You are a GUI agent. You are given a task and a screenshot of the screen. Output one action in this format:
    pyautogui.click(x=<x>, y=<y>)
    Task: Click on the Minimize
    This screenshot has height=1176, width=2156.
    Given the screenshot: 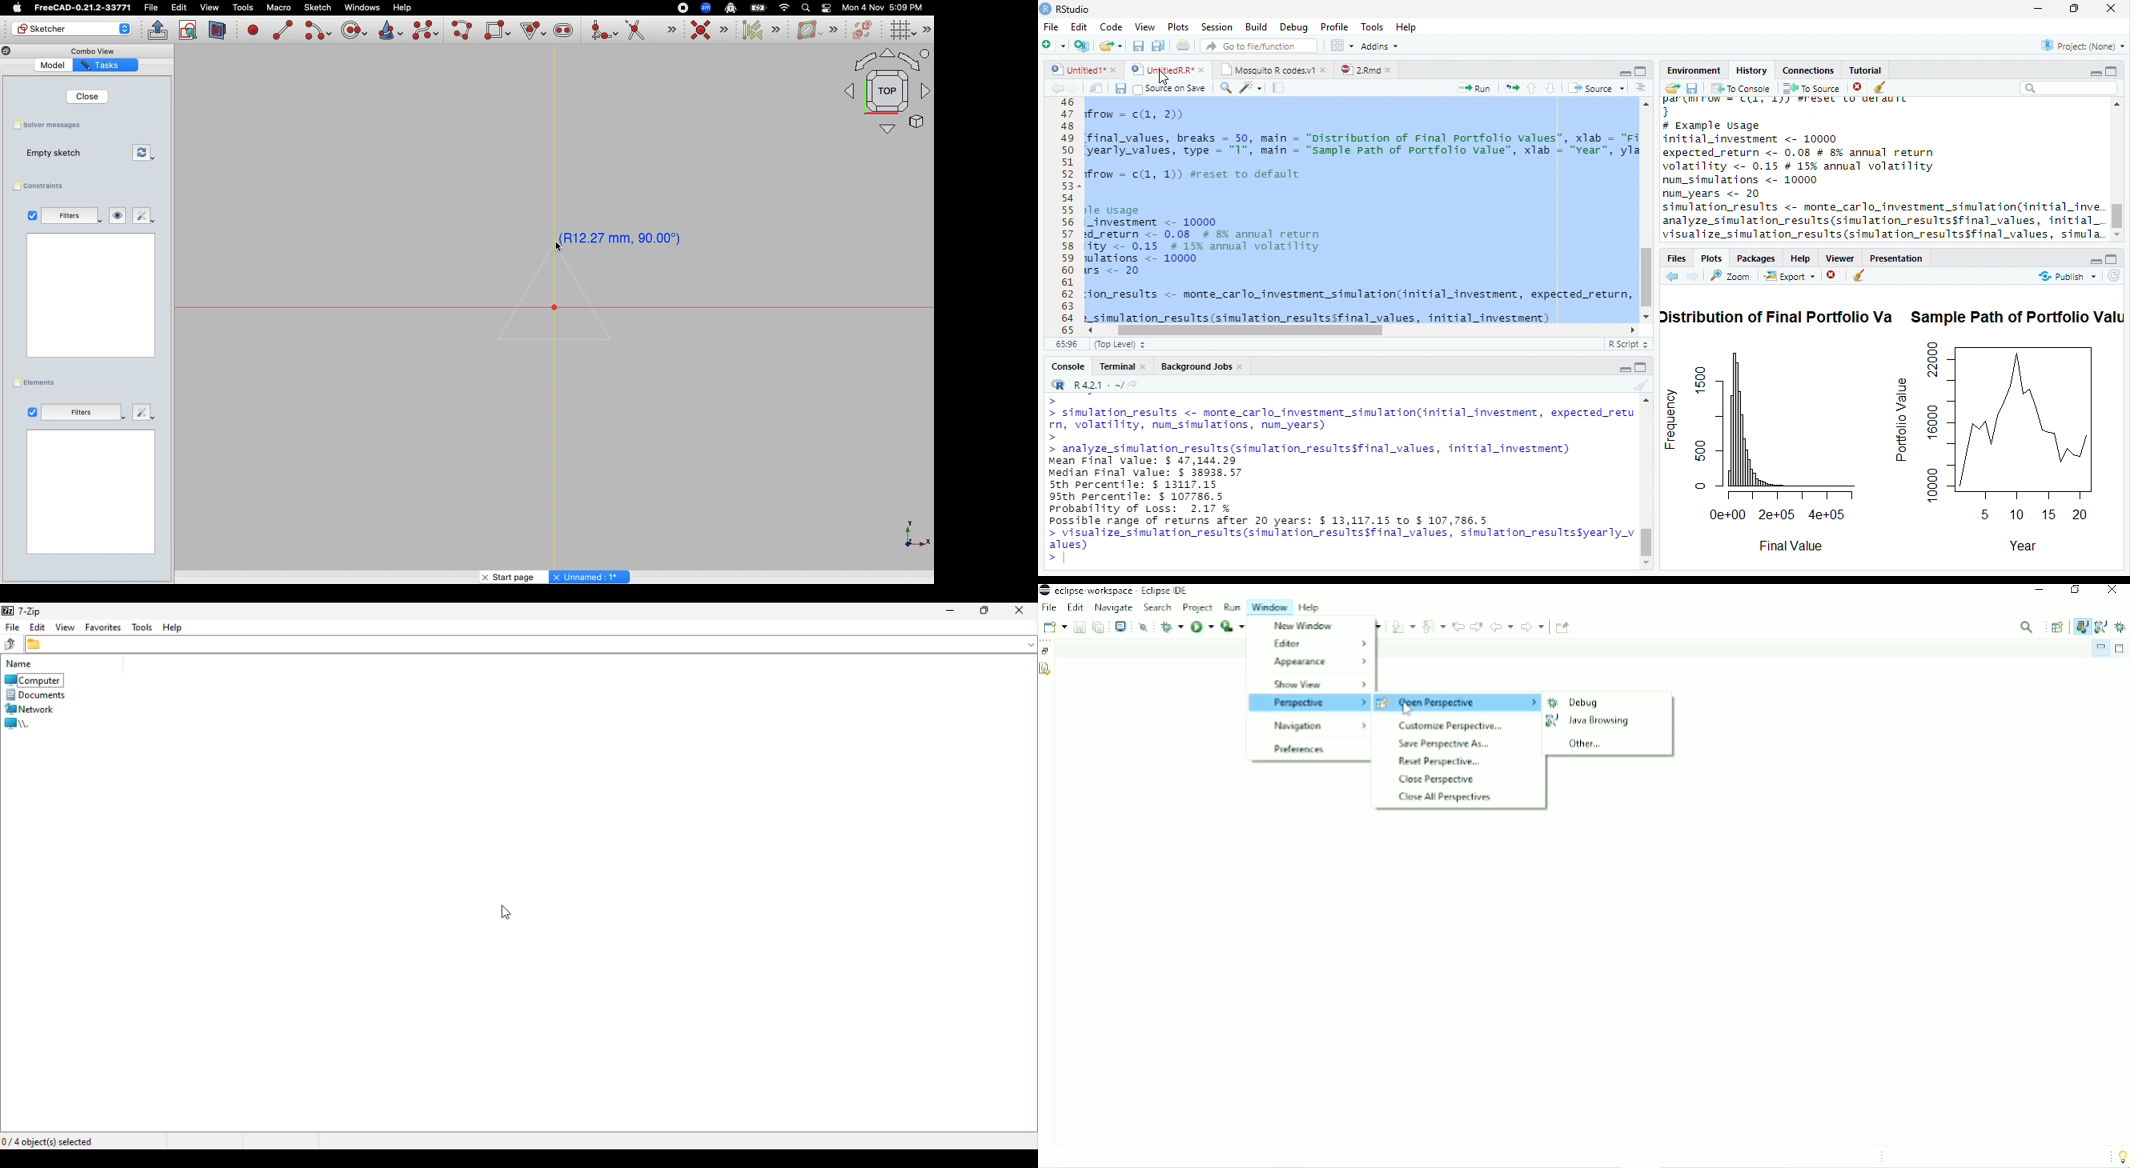 What is the action you would take?
    pyautogui.click(x=2041, y=10)
    